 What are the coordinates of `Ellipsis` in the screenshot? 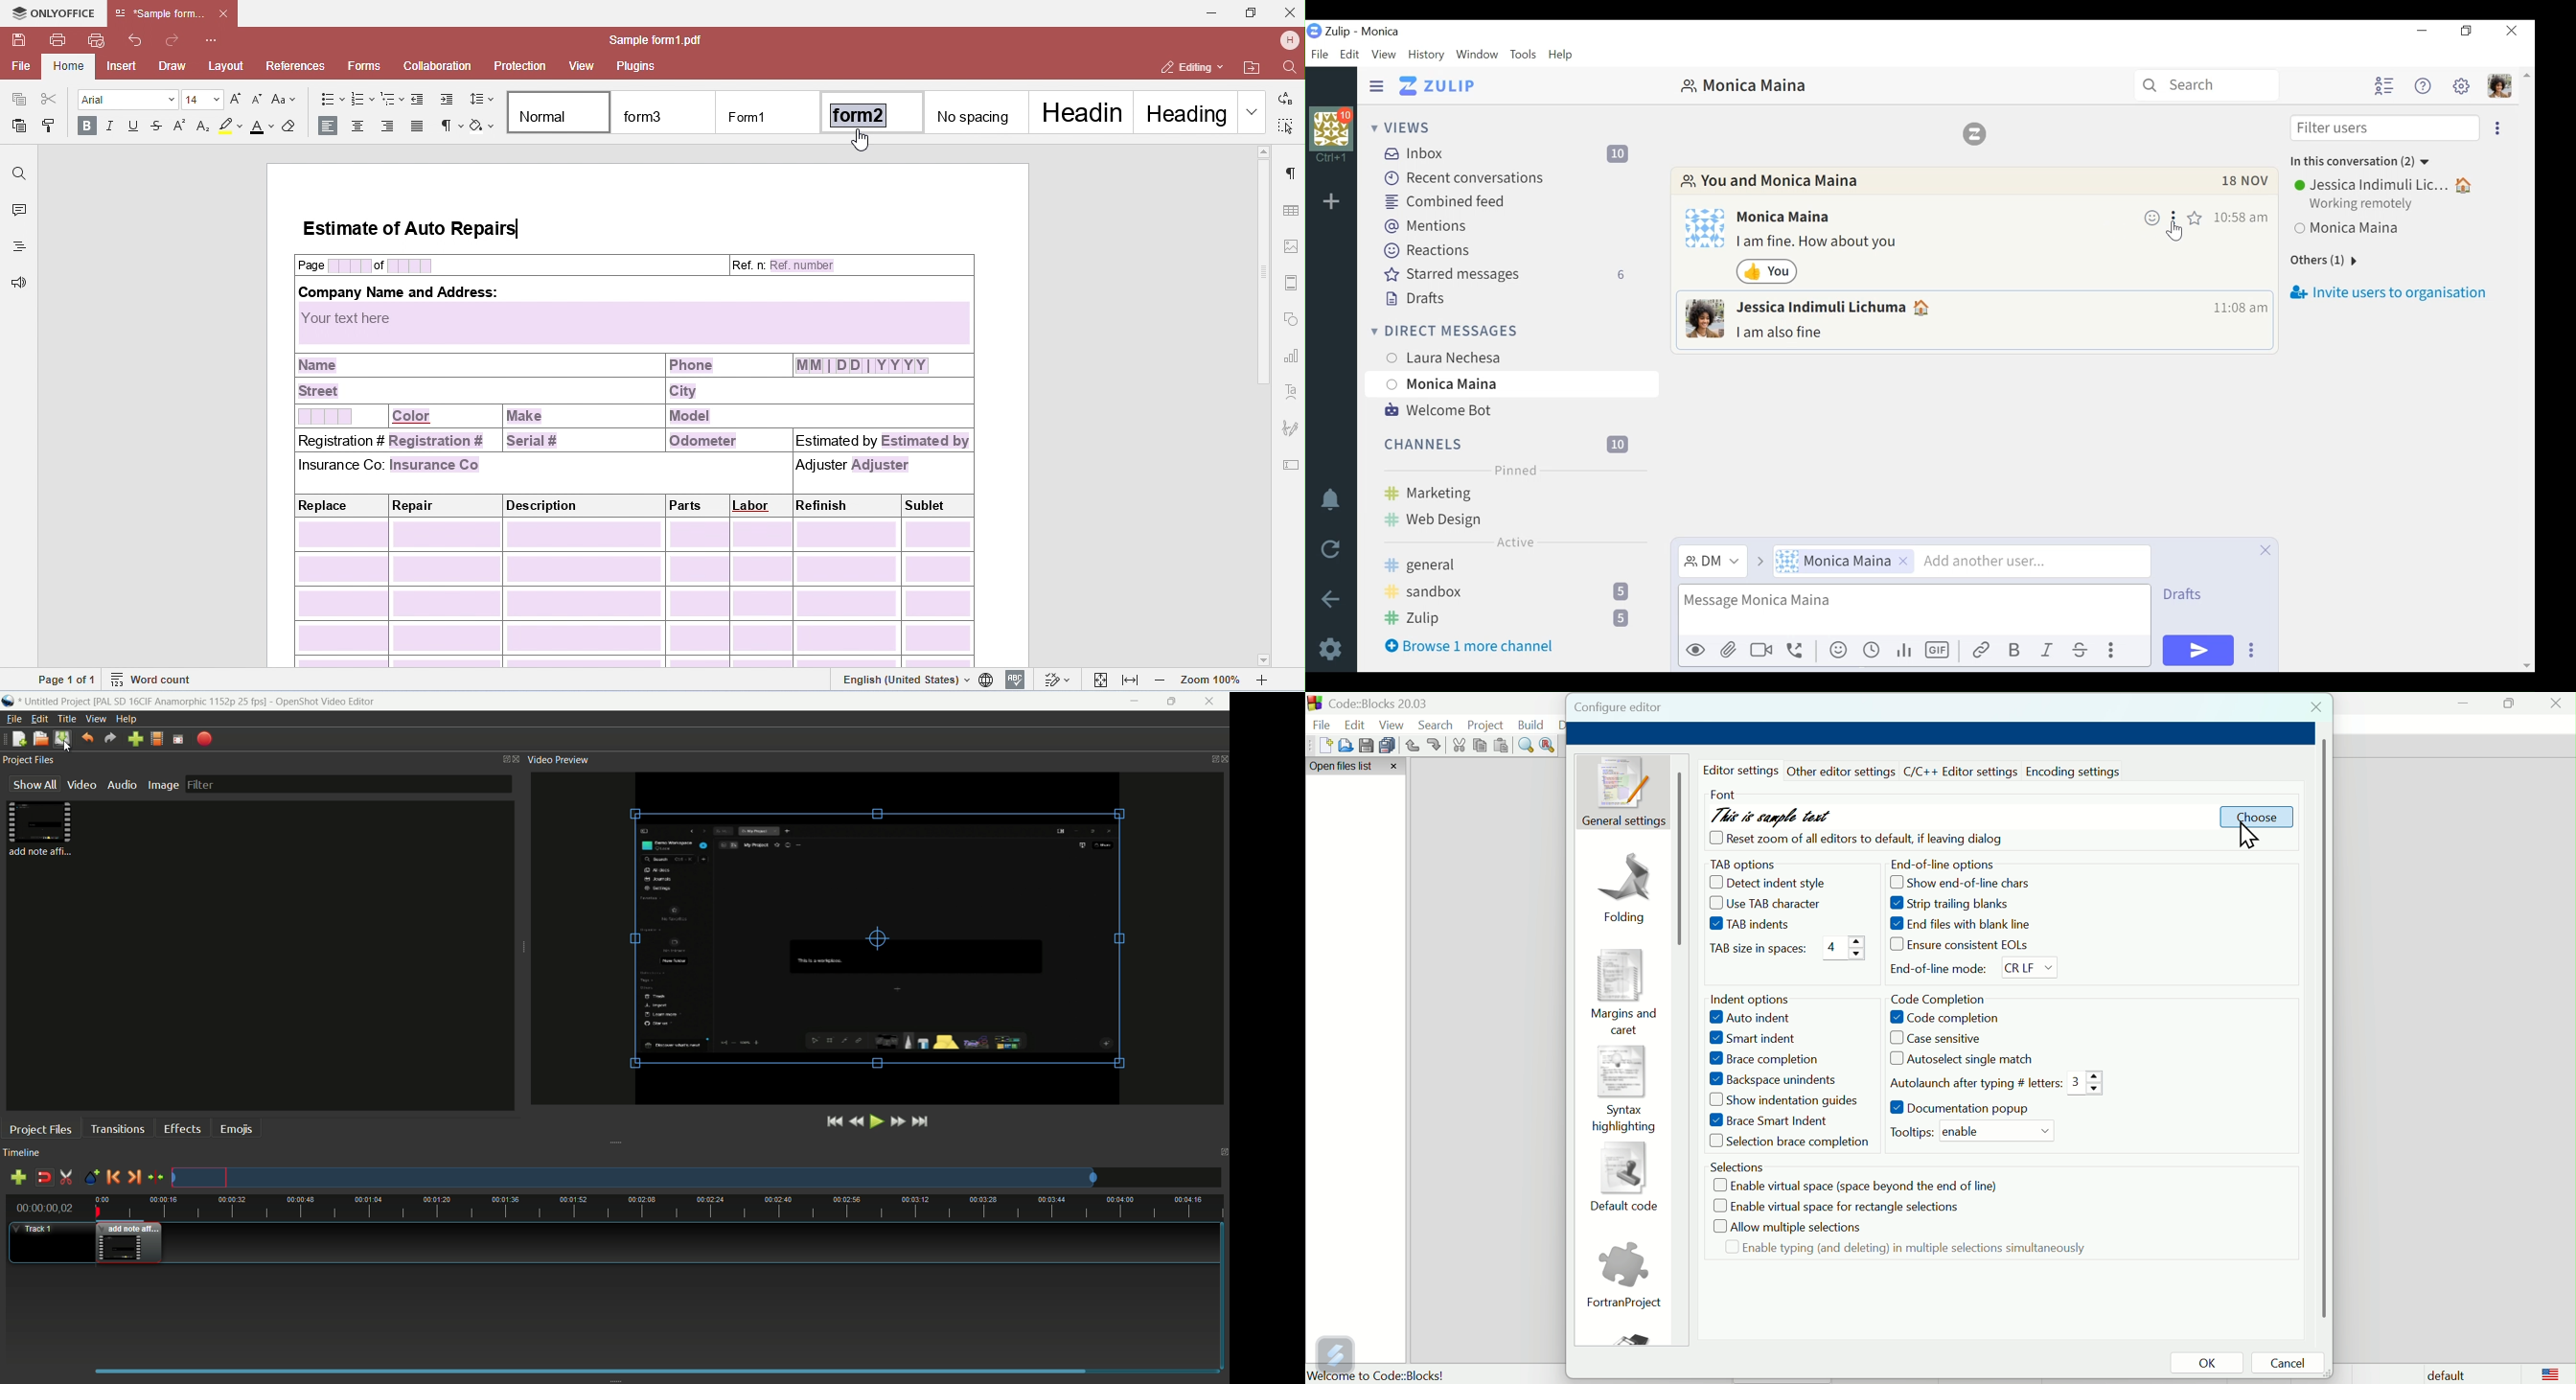 It's located at (2115, 652).